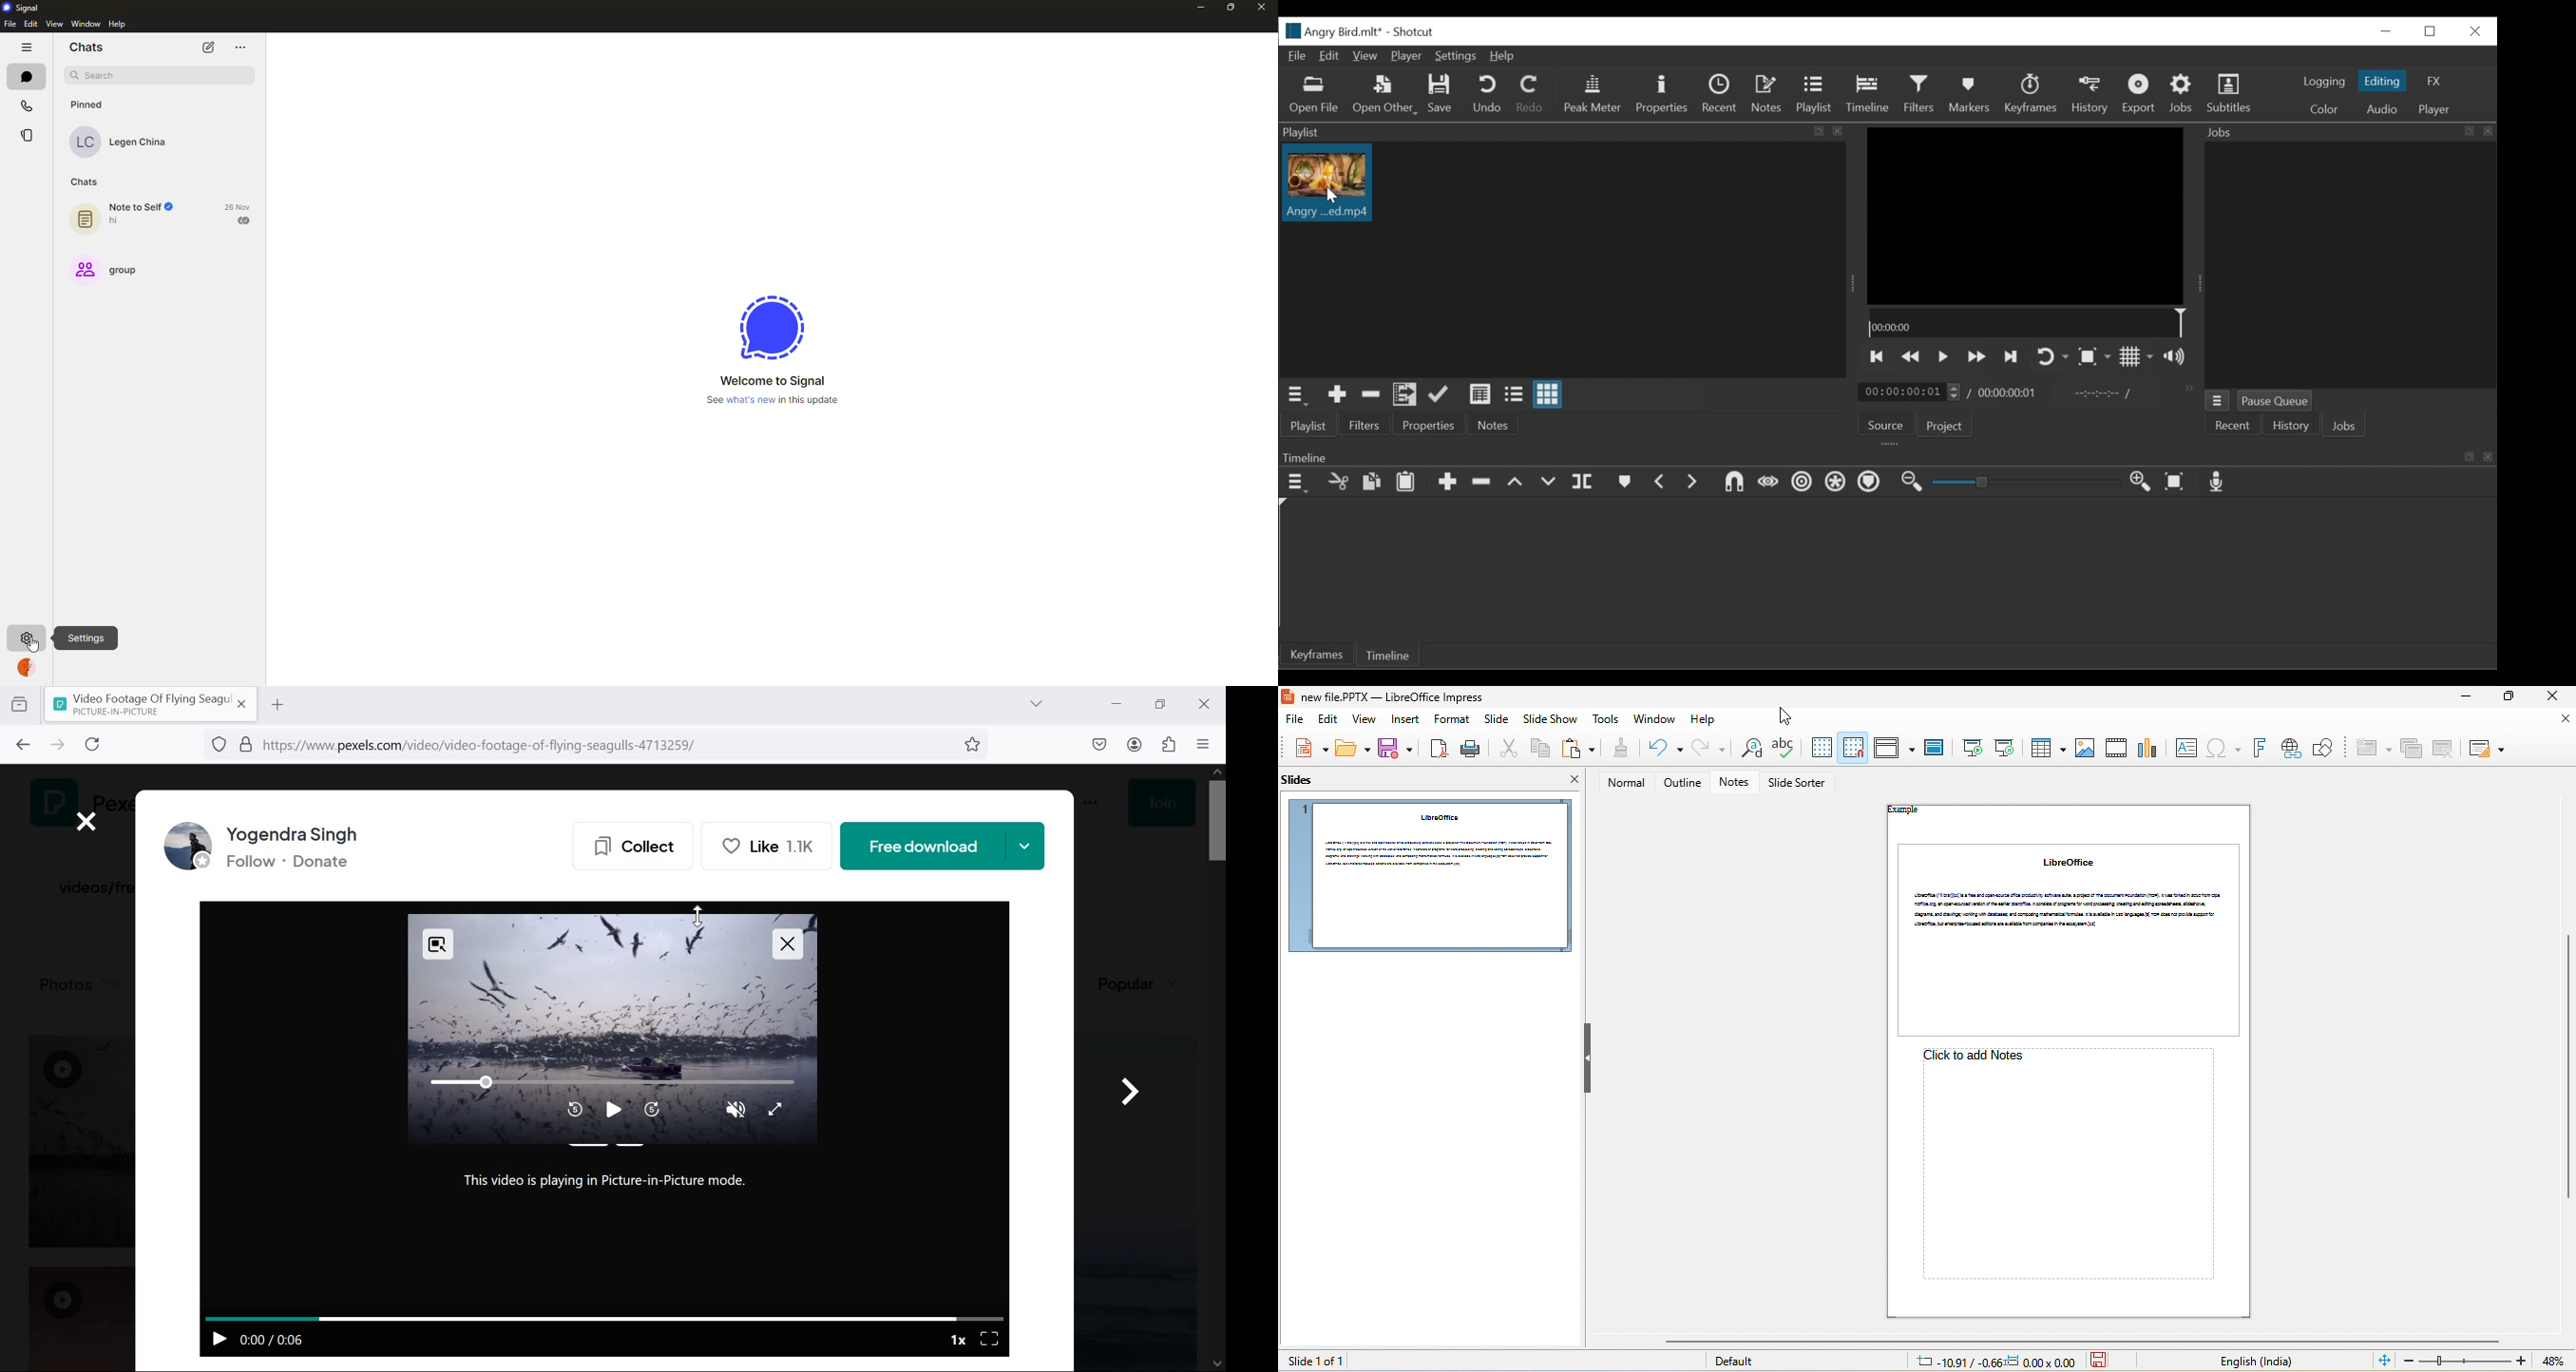 The image size is (2576, 1372). Describe the element at coordinates (1441, 94) in the screenshot. I see `Save` at that location.